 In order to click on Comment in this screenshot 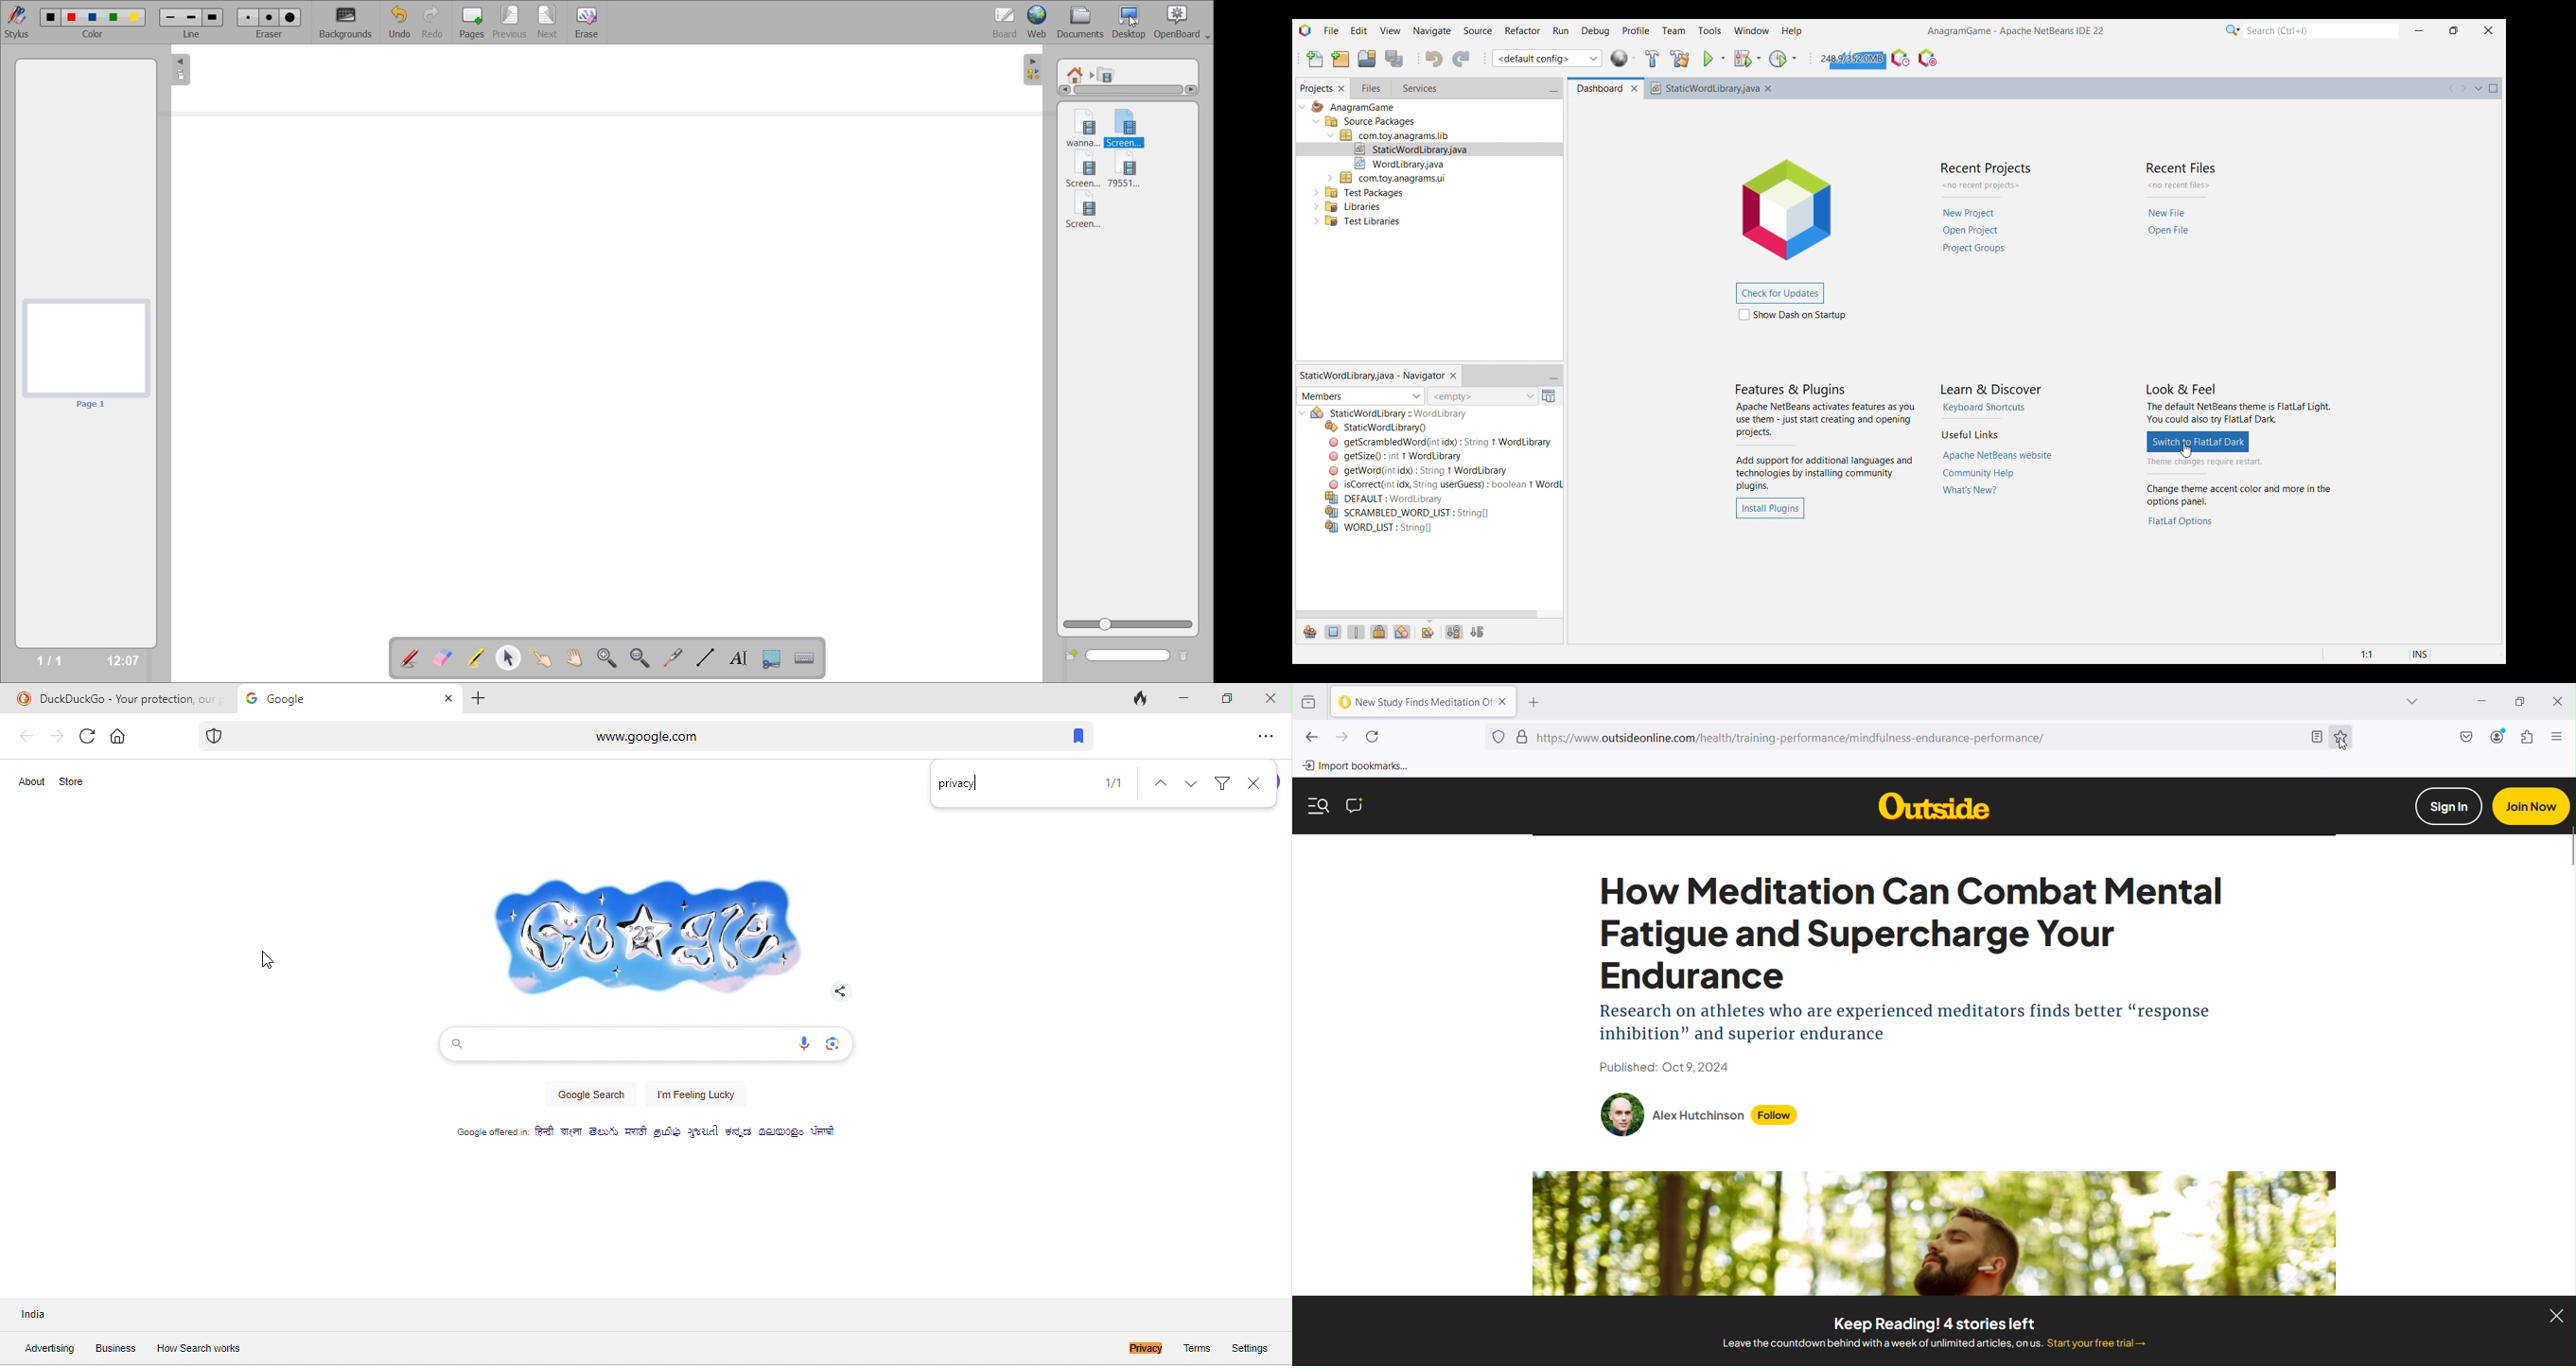, I will do `click(1355, 806)`.